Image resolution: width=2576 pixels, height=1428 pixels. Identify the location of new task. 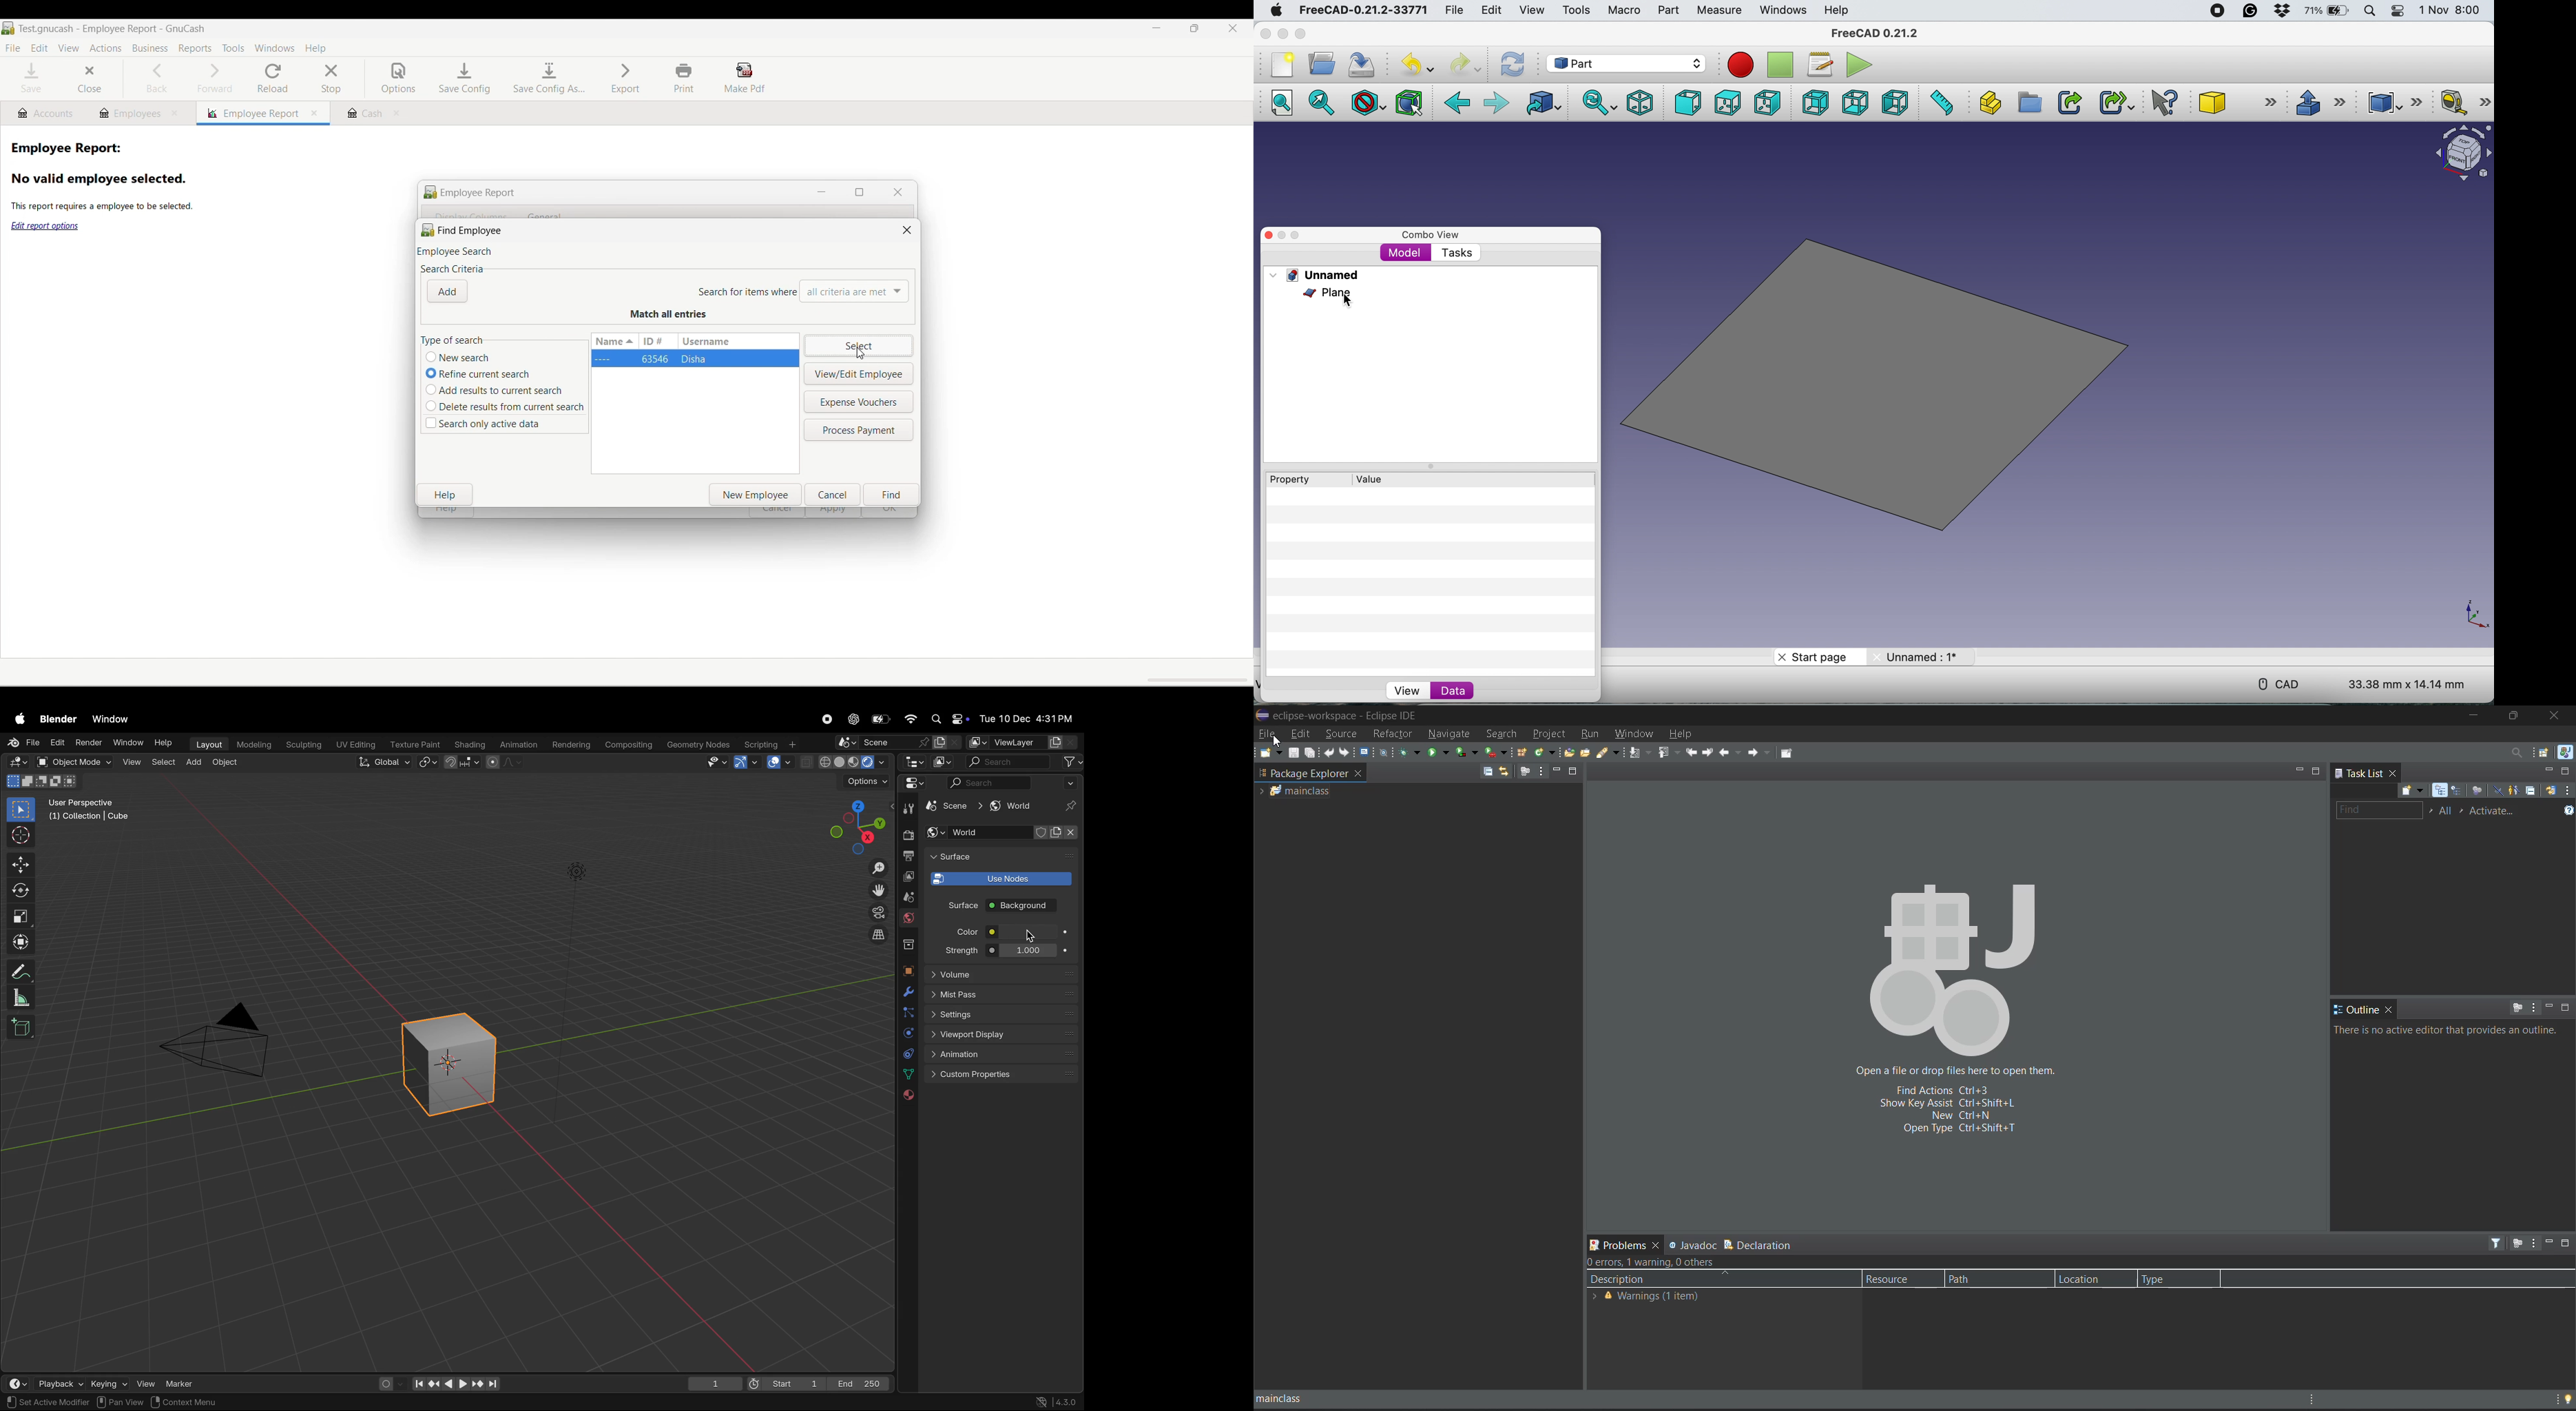
(2410, 790).